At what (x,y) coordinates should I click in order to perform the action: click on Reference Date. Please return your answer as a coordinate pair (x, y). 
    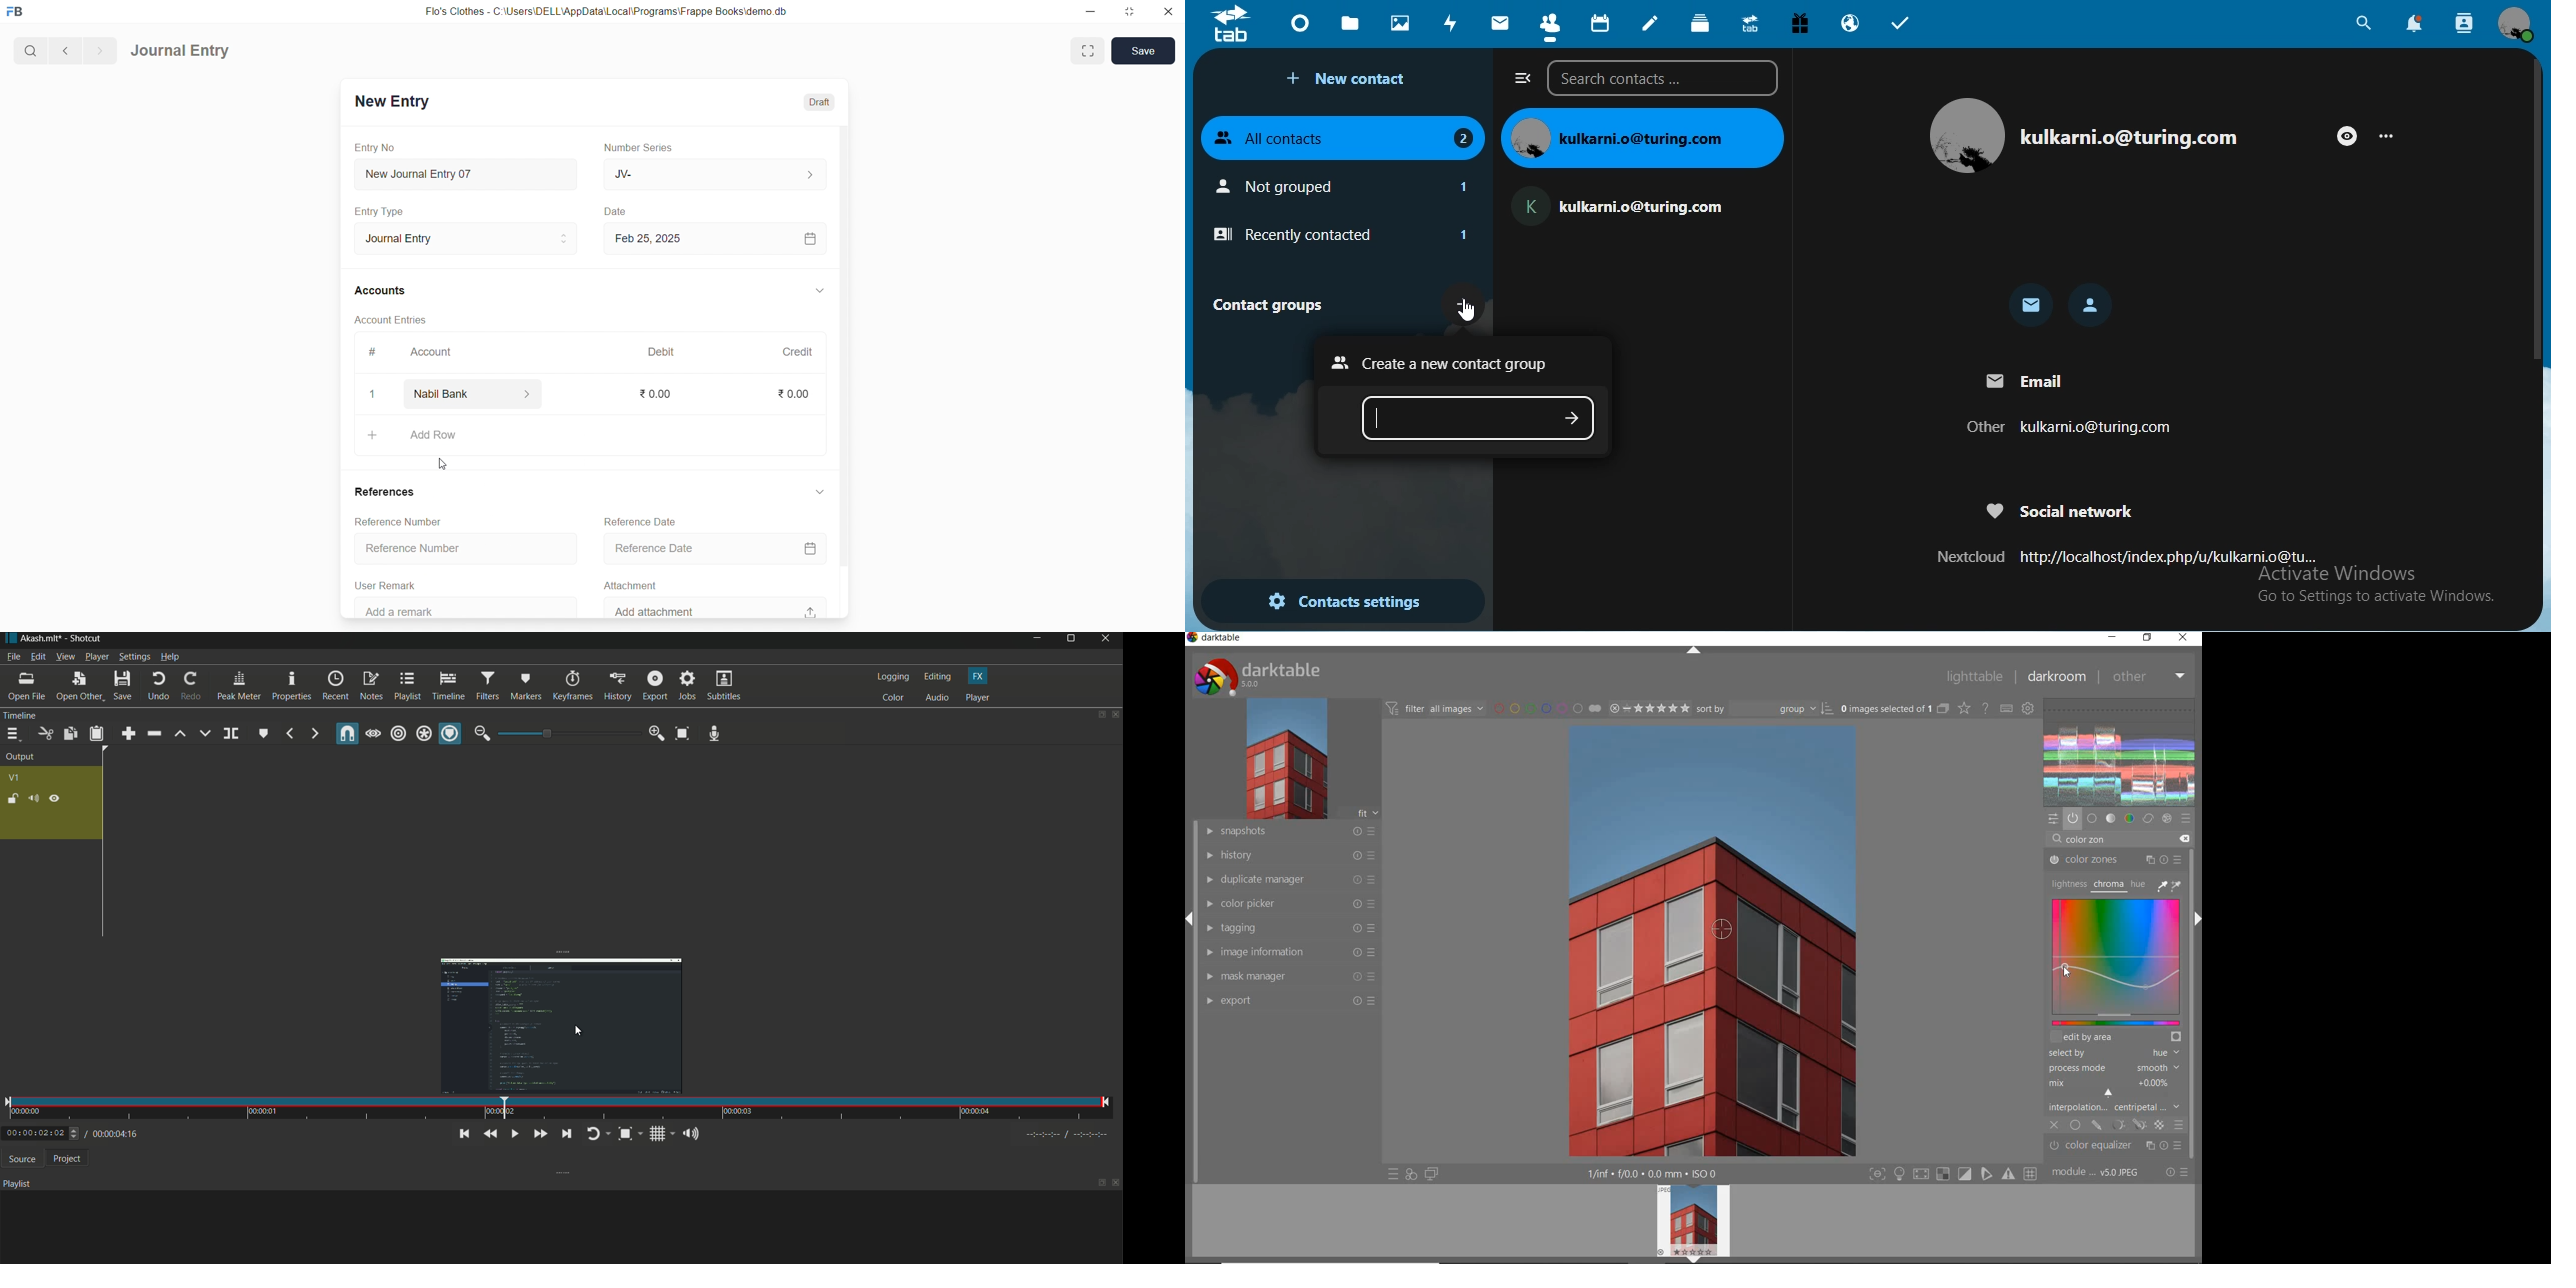
    Looking at the image, I should click on (719, 547).